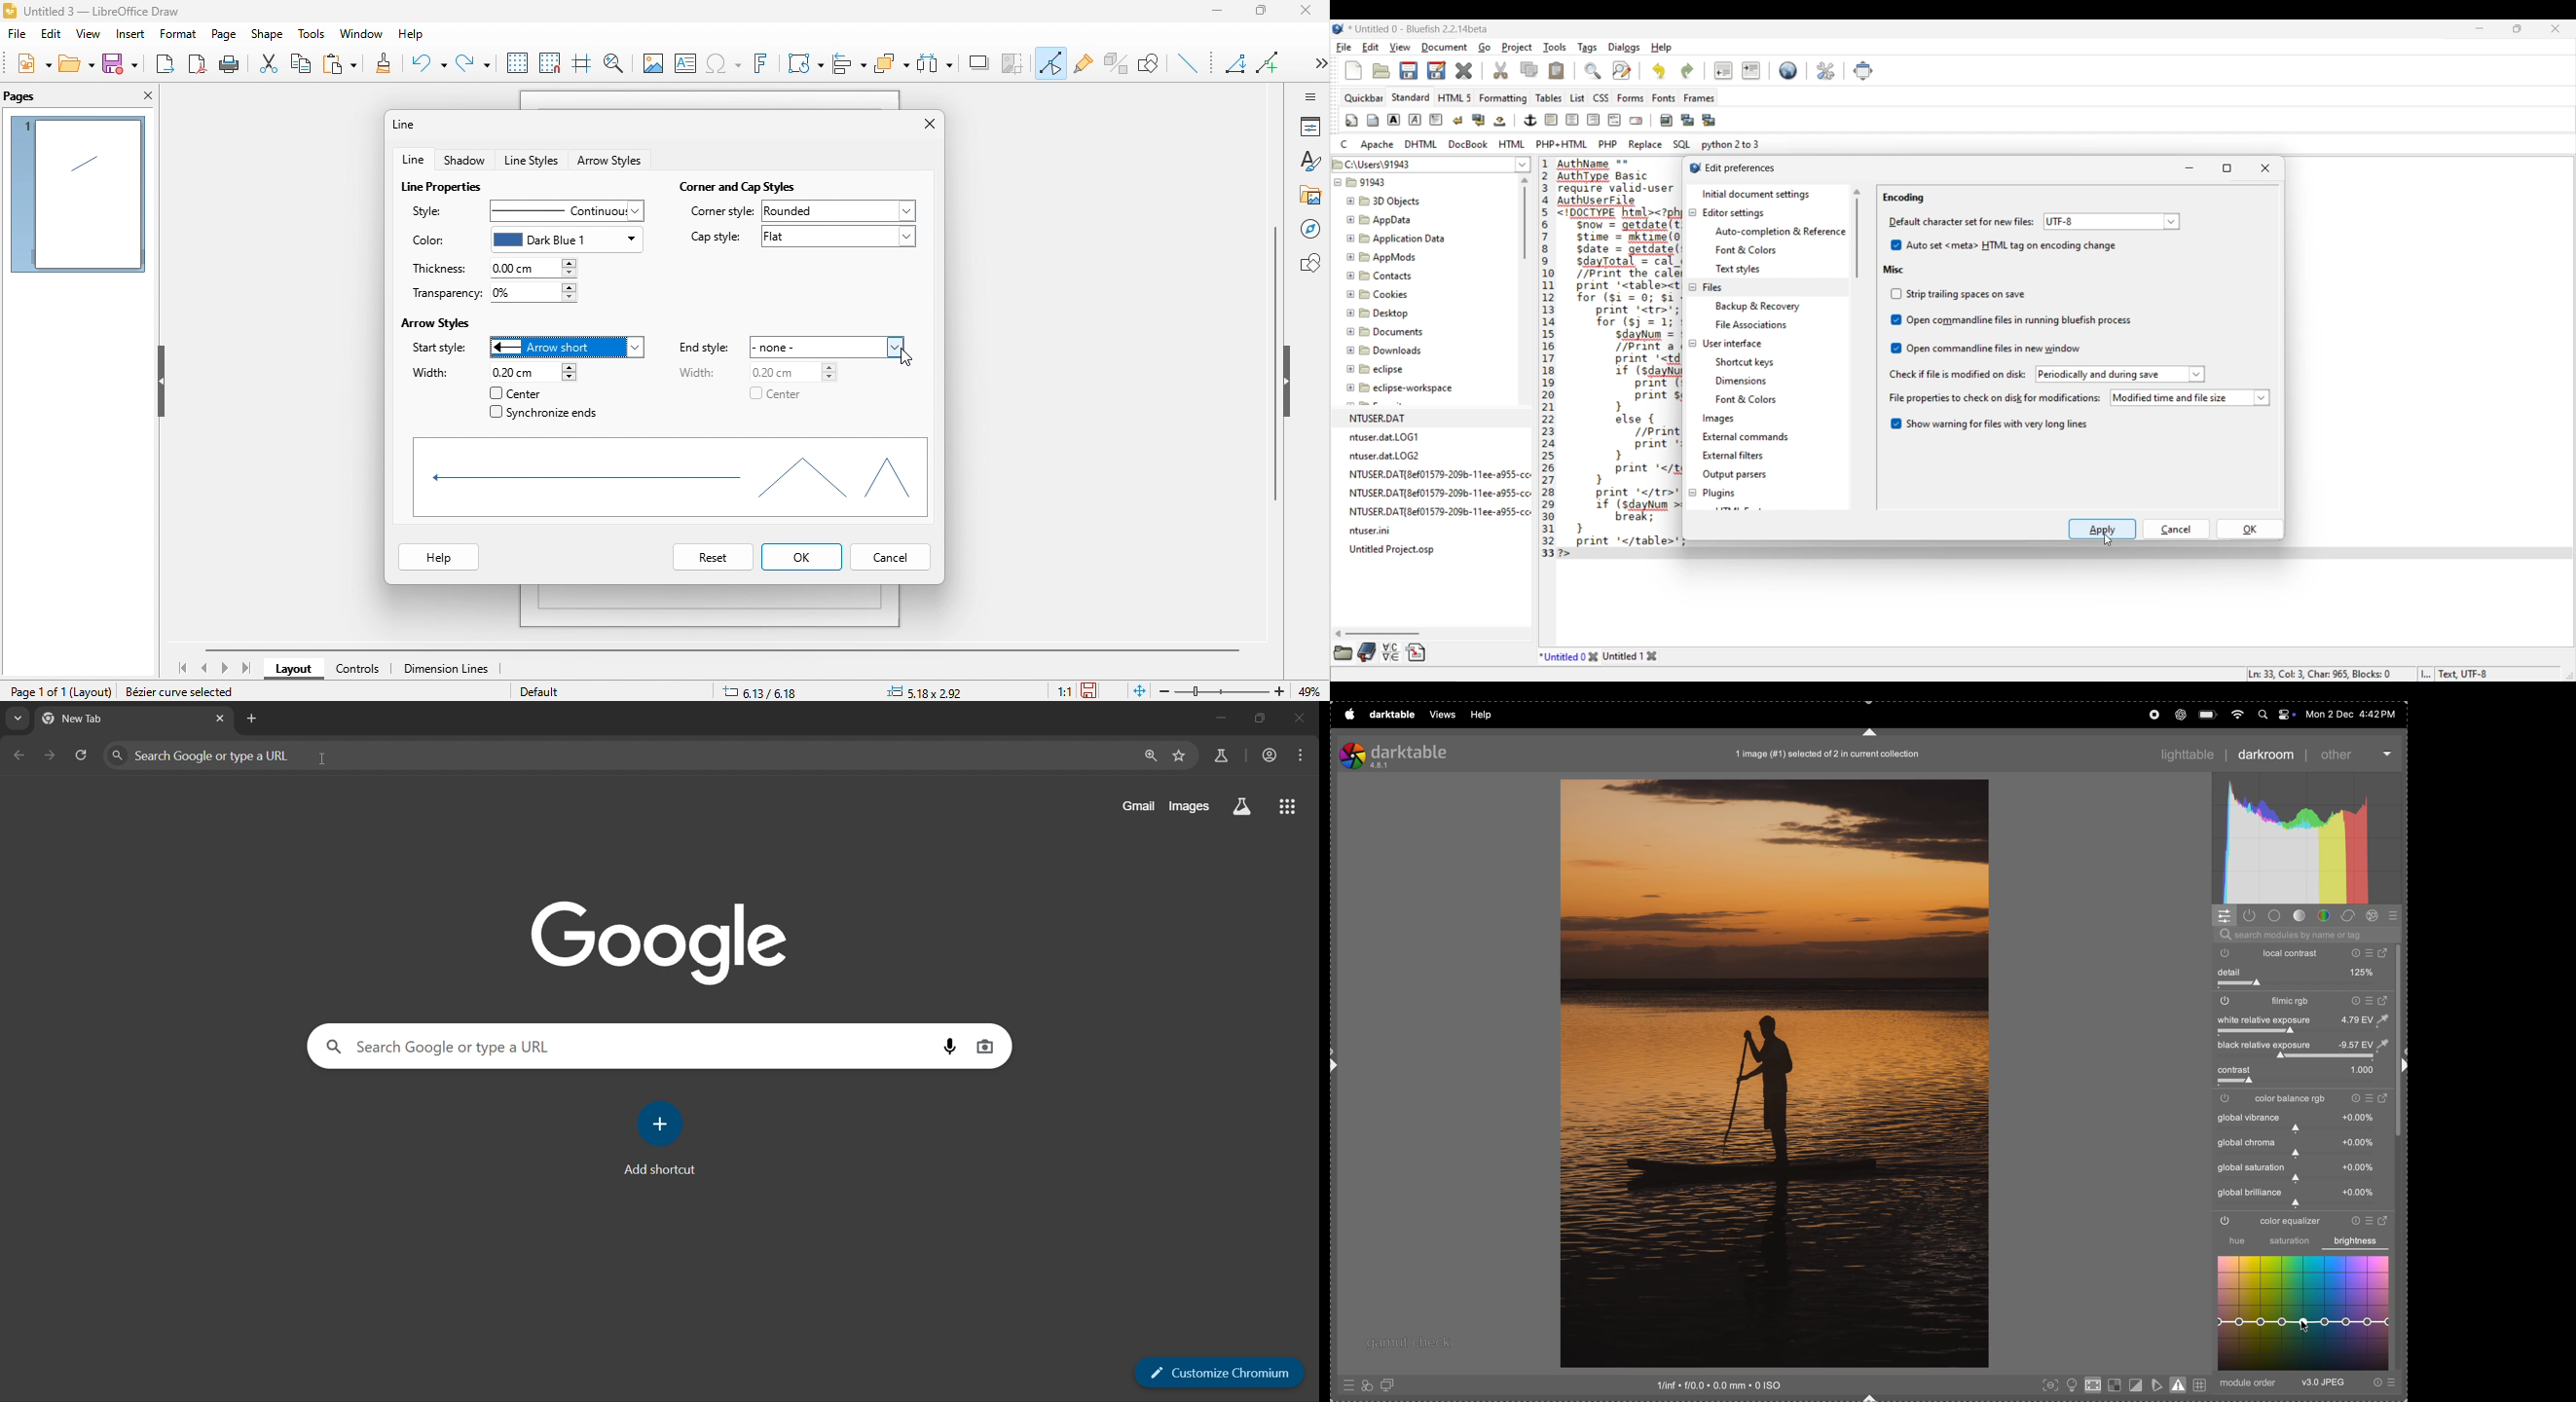  I want to click on v3 jpeg, so click(2323, 1383).